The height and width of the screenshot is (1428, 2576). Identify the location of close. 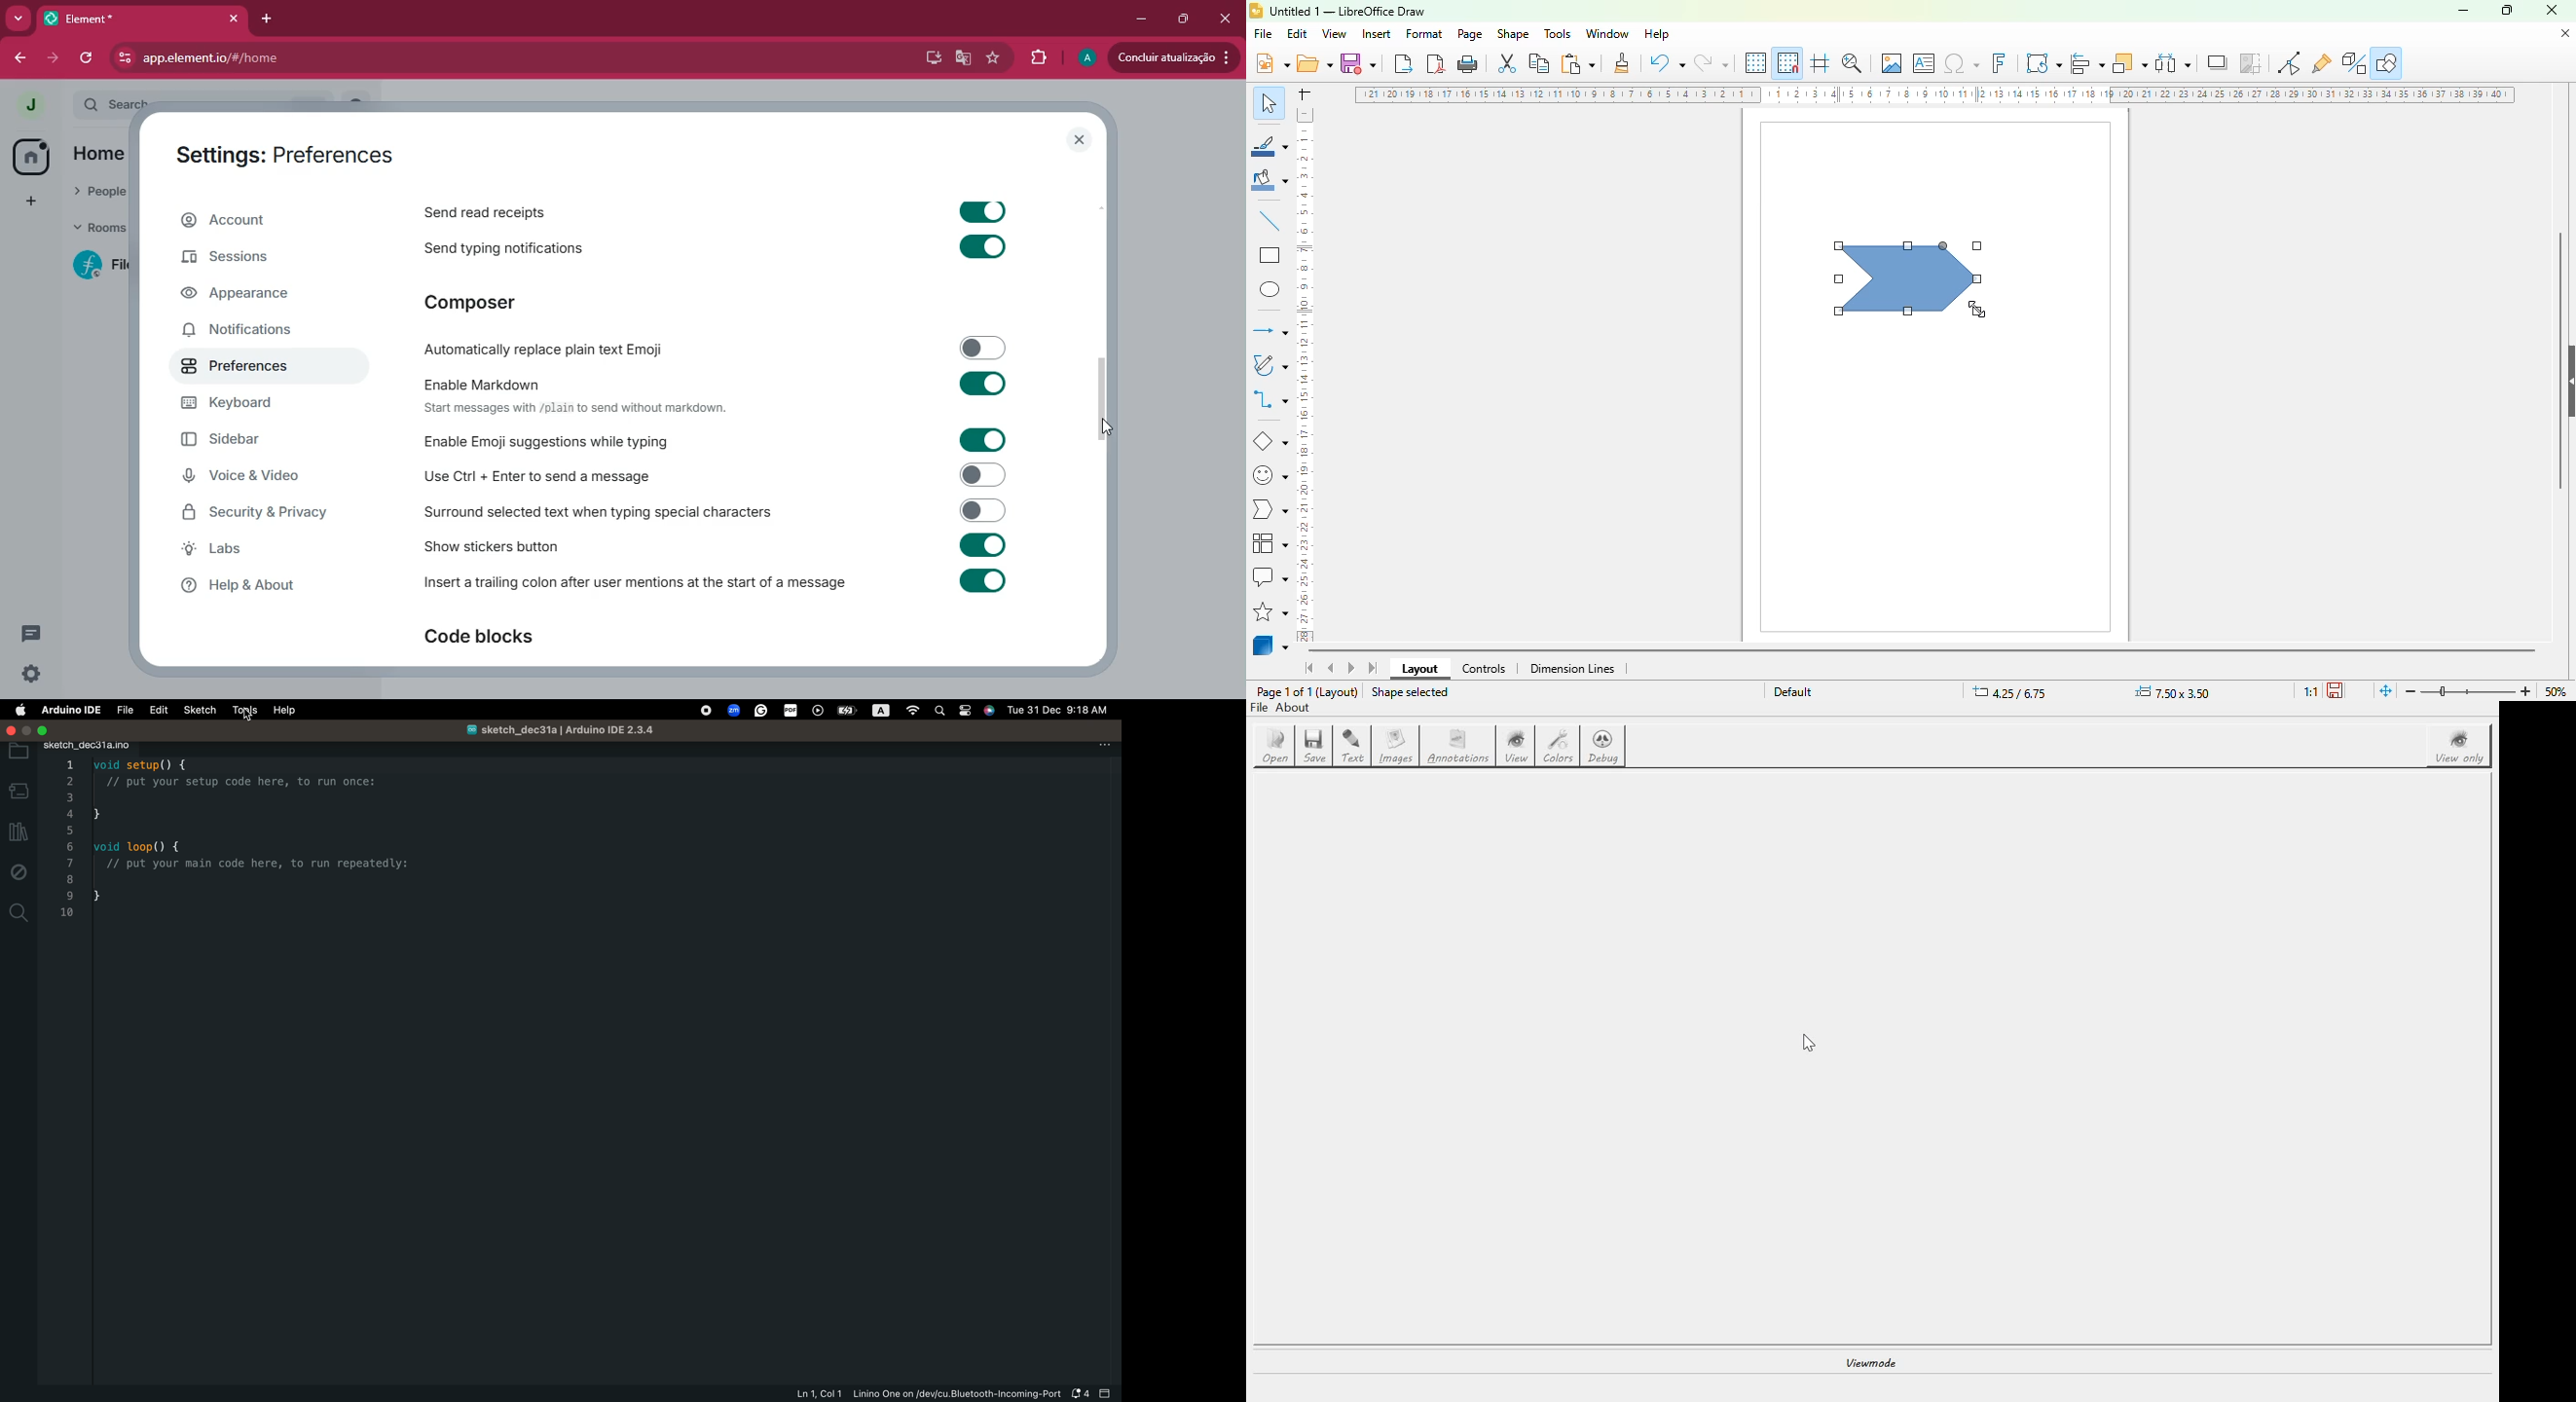
(1082, 140).